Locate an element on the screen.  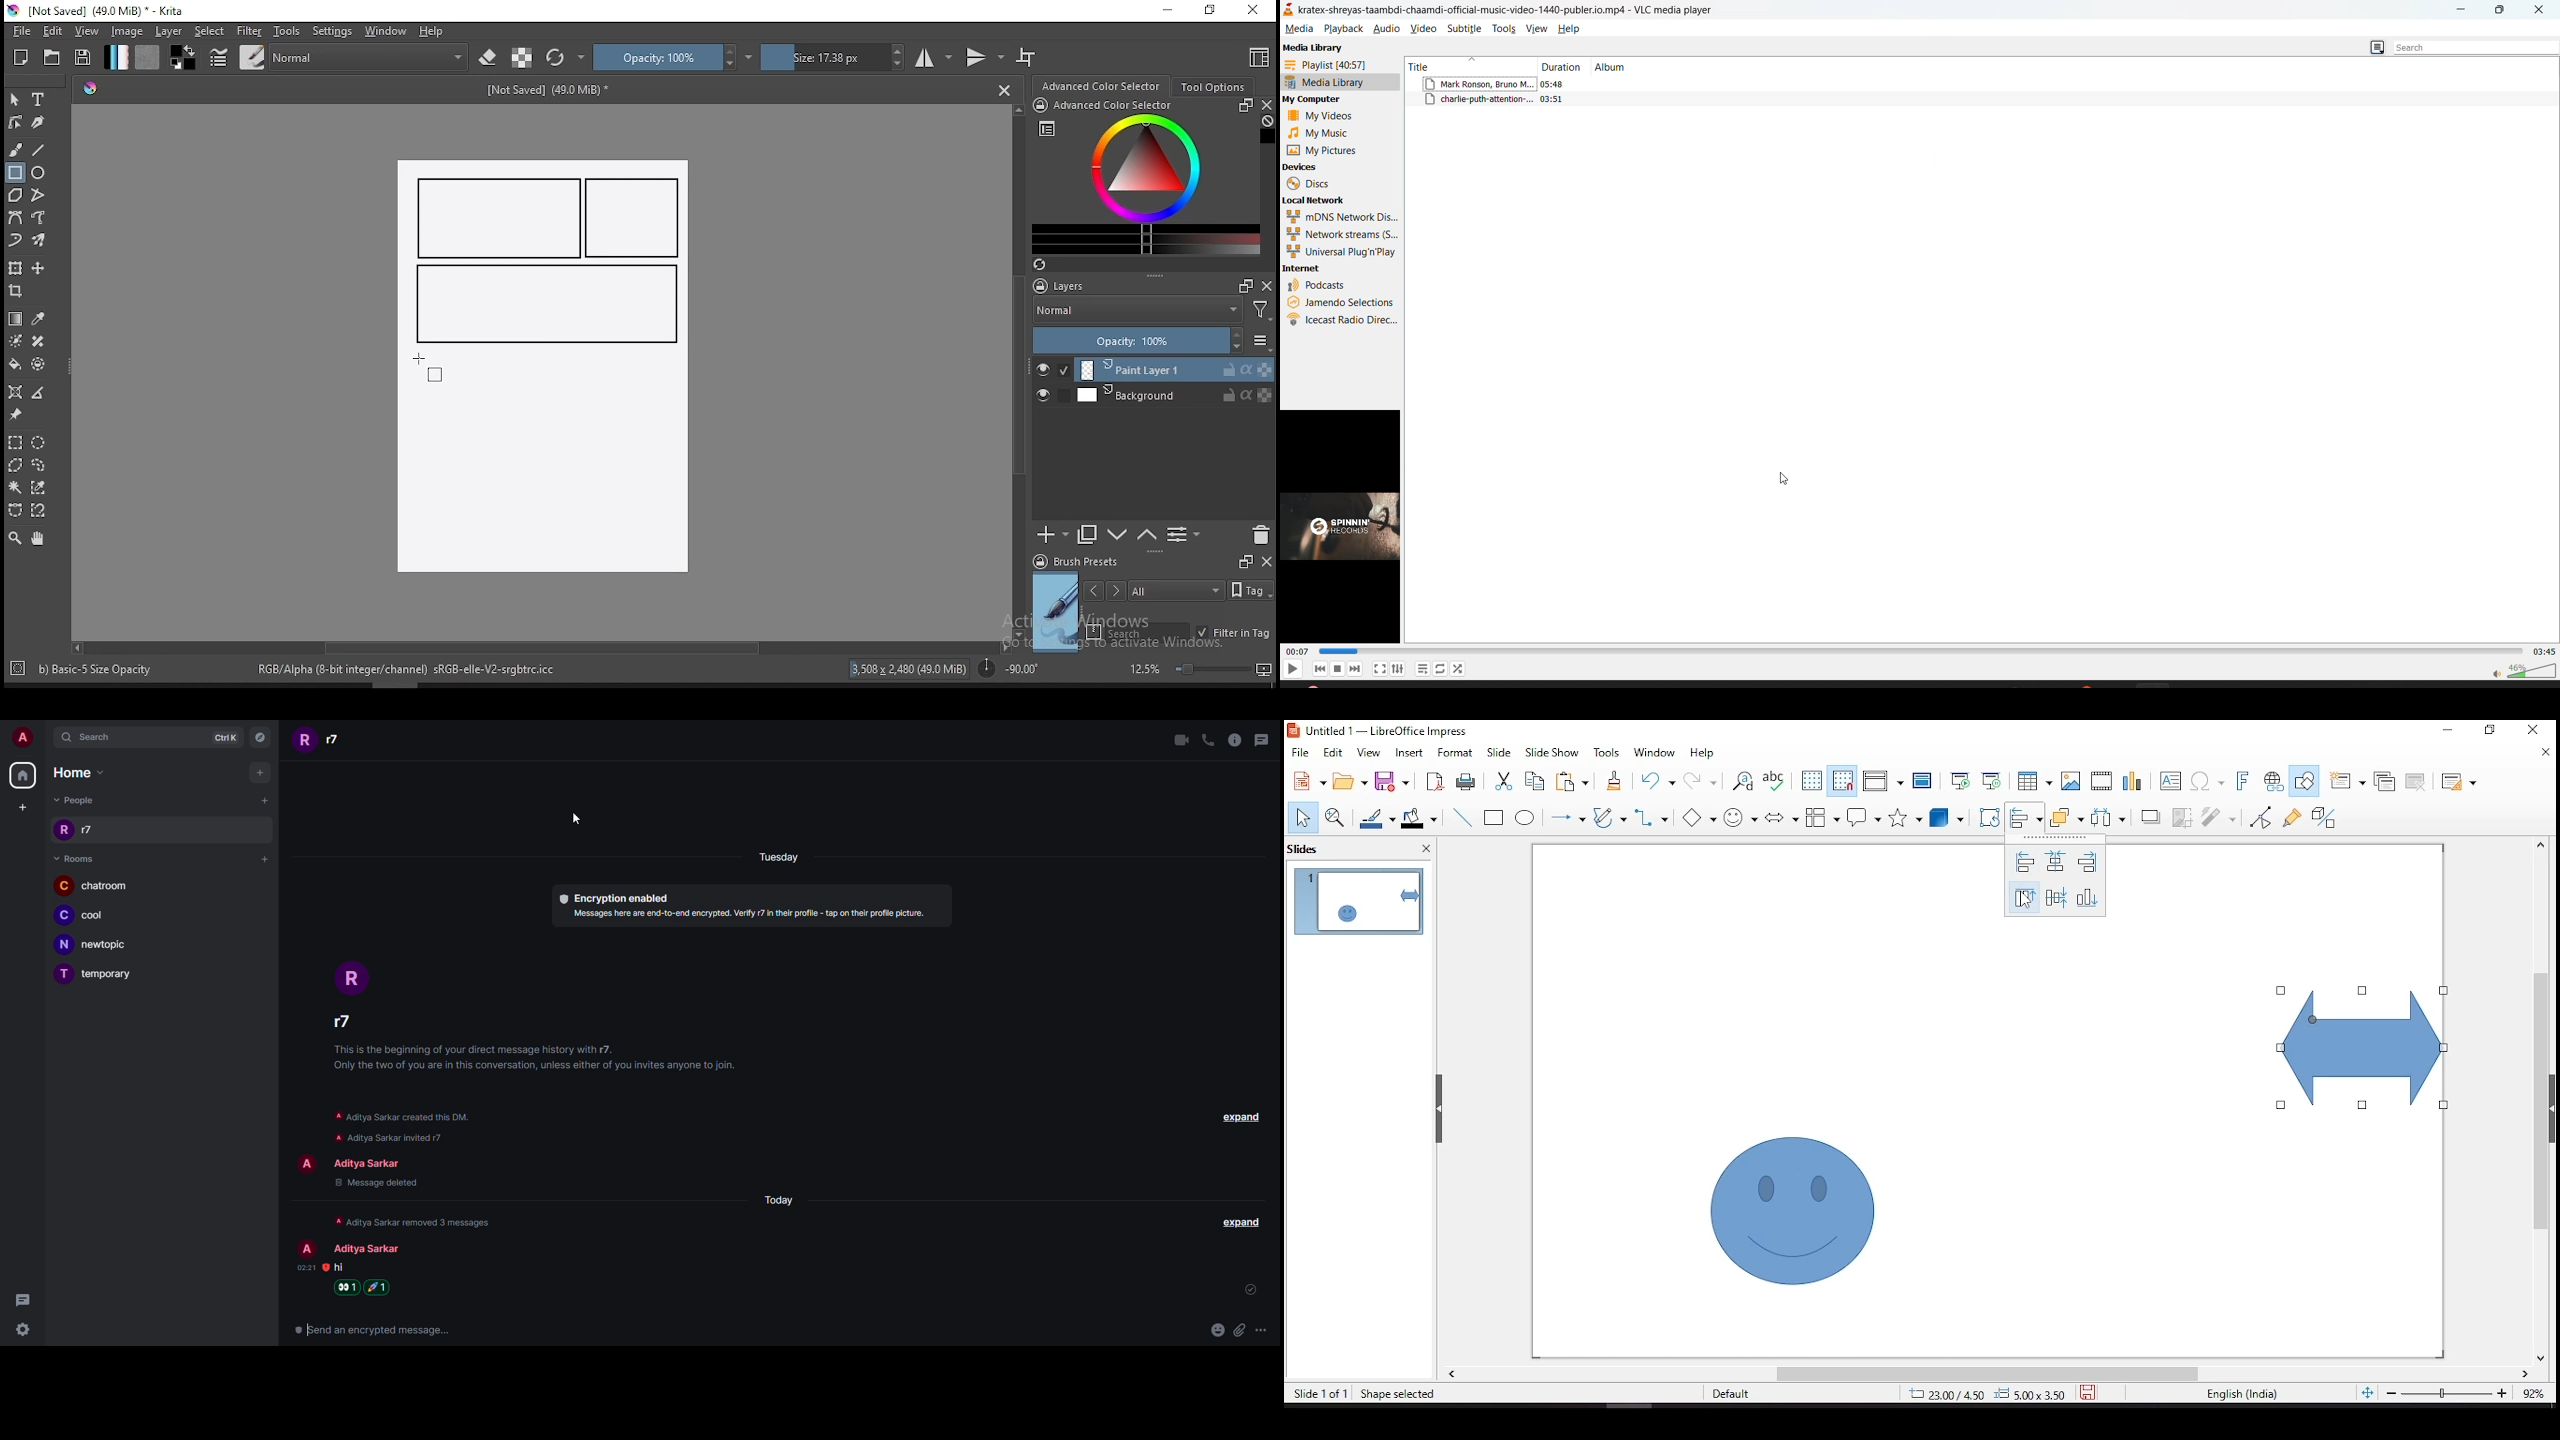
podcasts is located at coordinates (1315, 287).